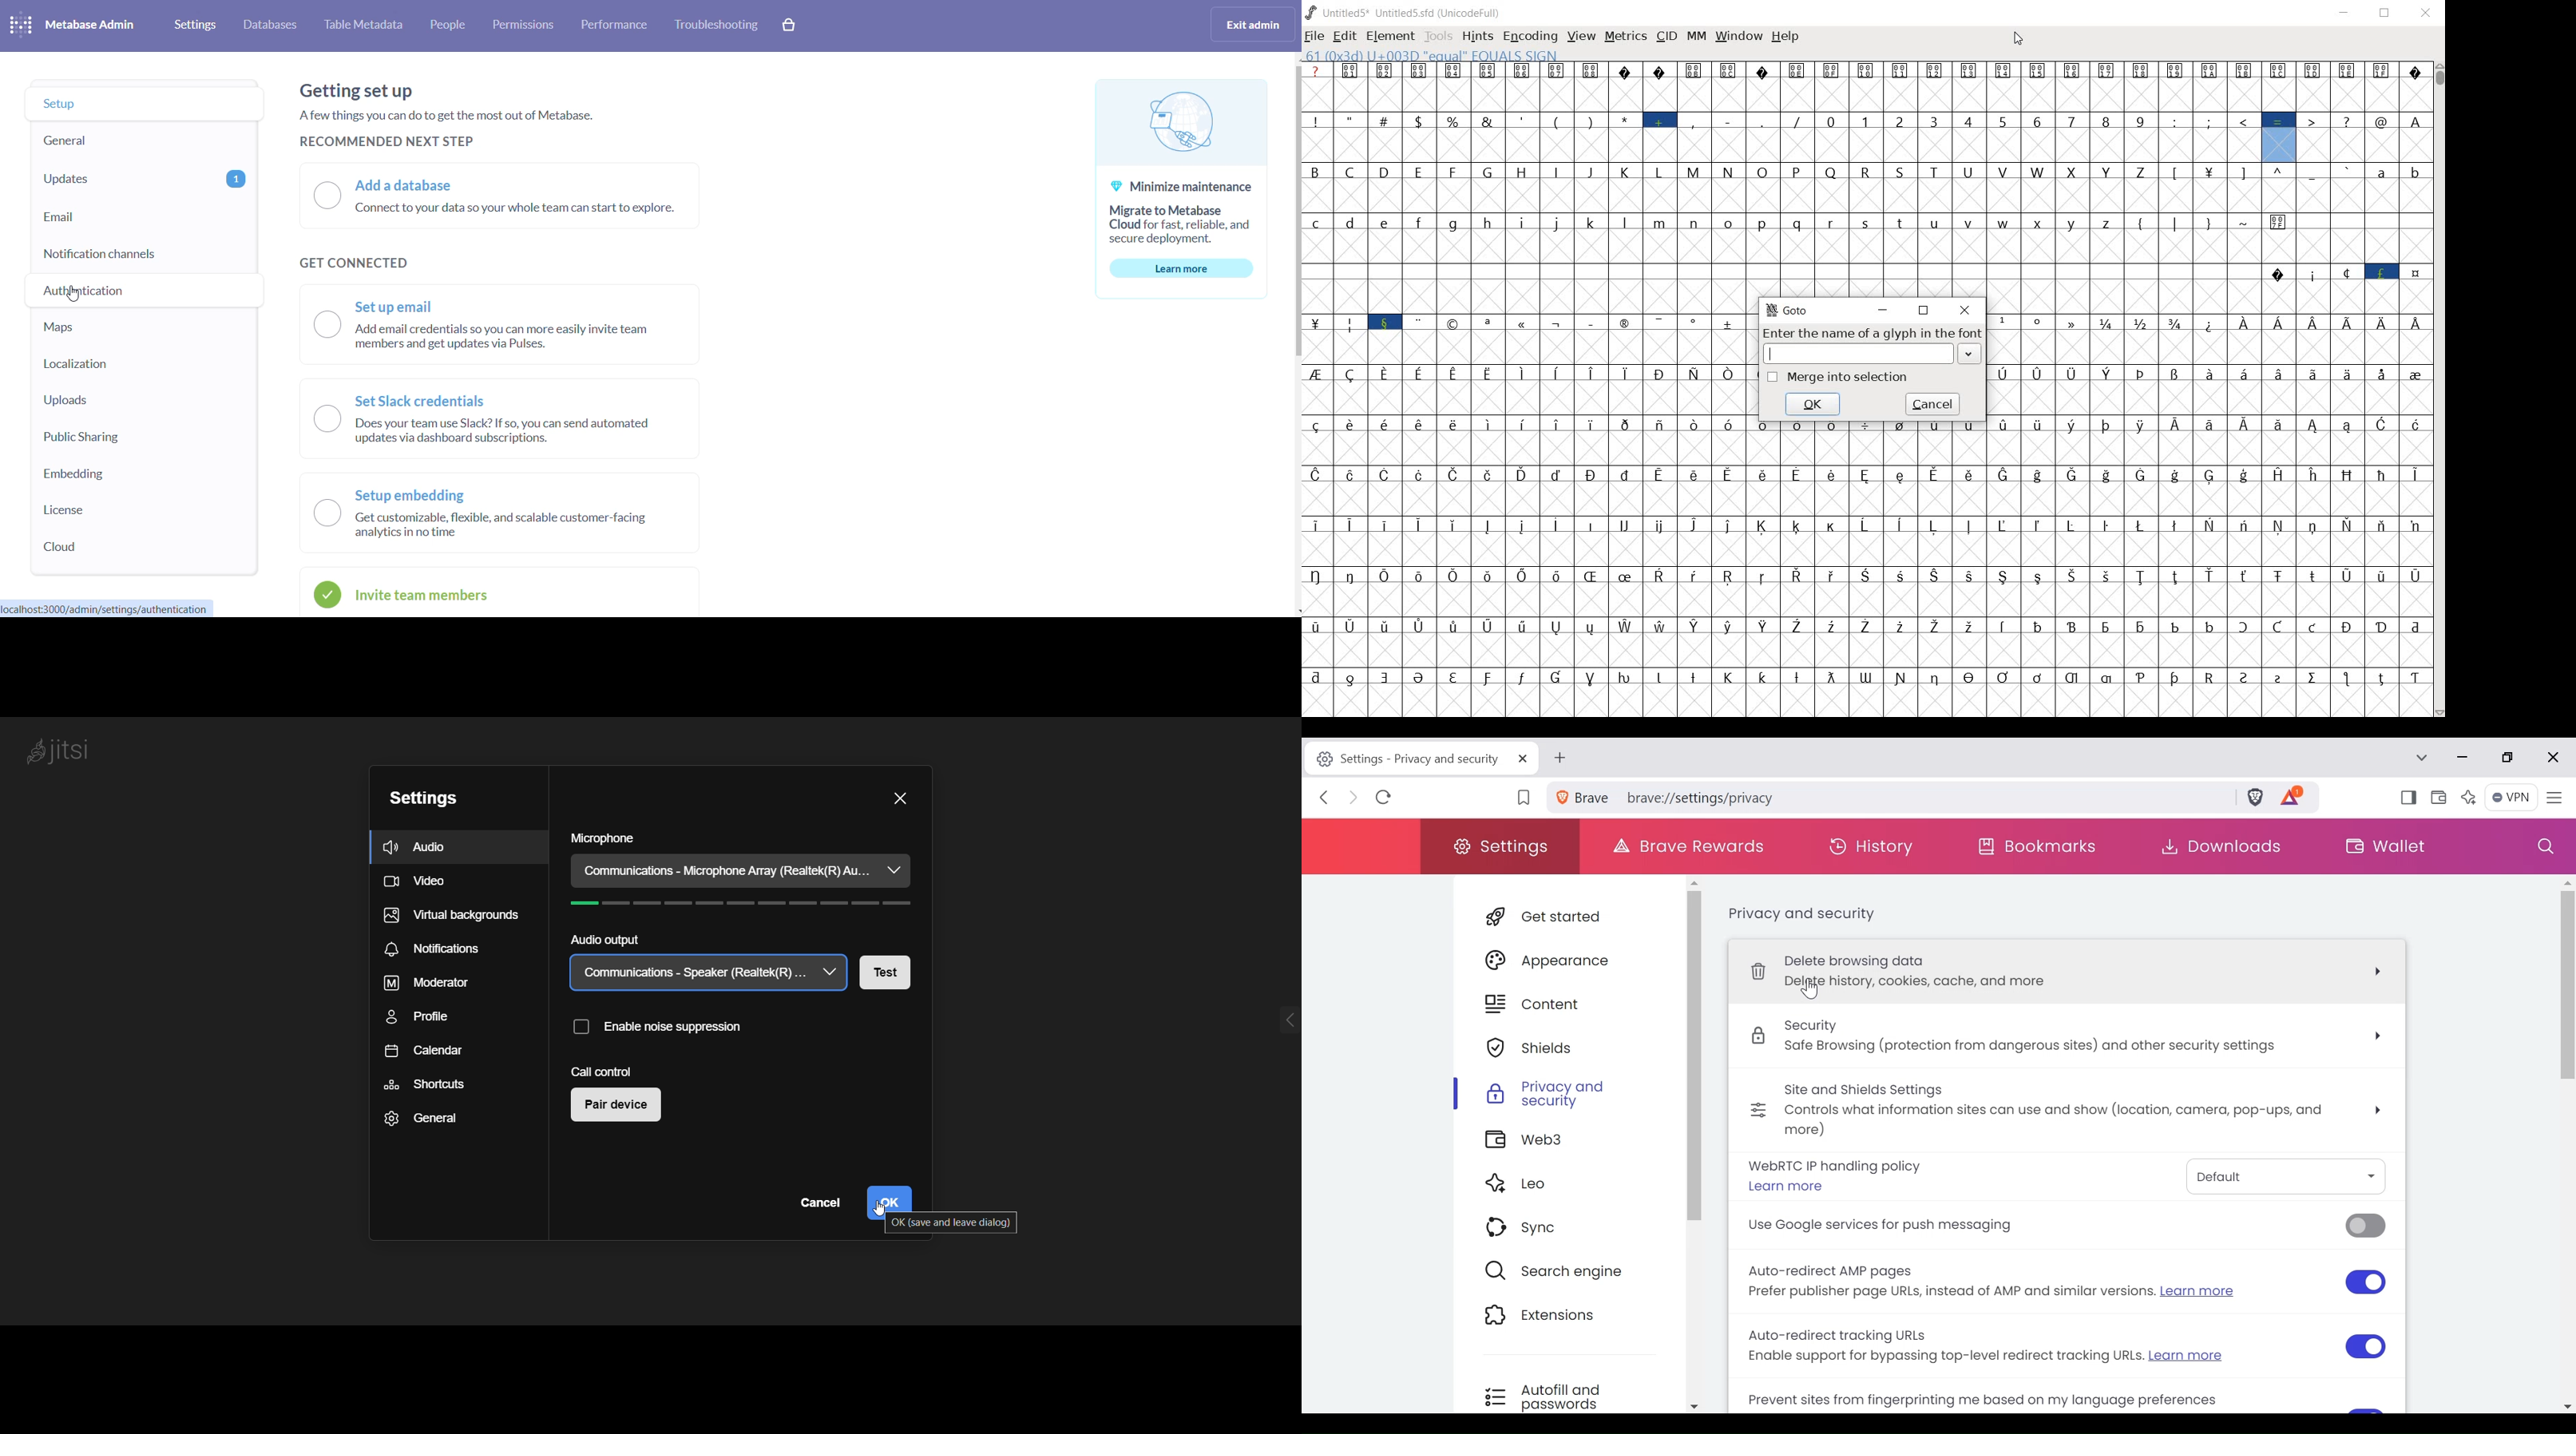 The height and width of the screenshot is (1456, 2576). What do you see at coordinates (1293, 217) in the screenshot?
I see `scrollbar` at bounding box center [1293, 217].